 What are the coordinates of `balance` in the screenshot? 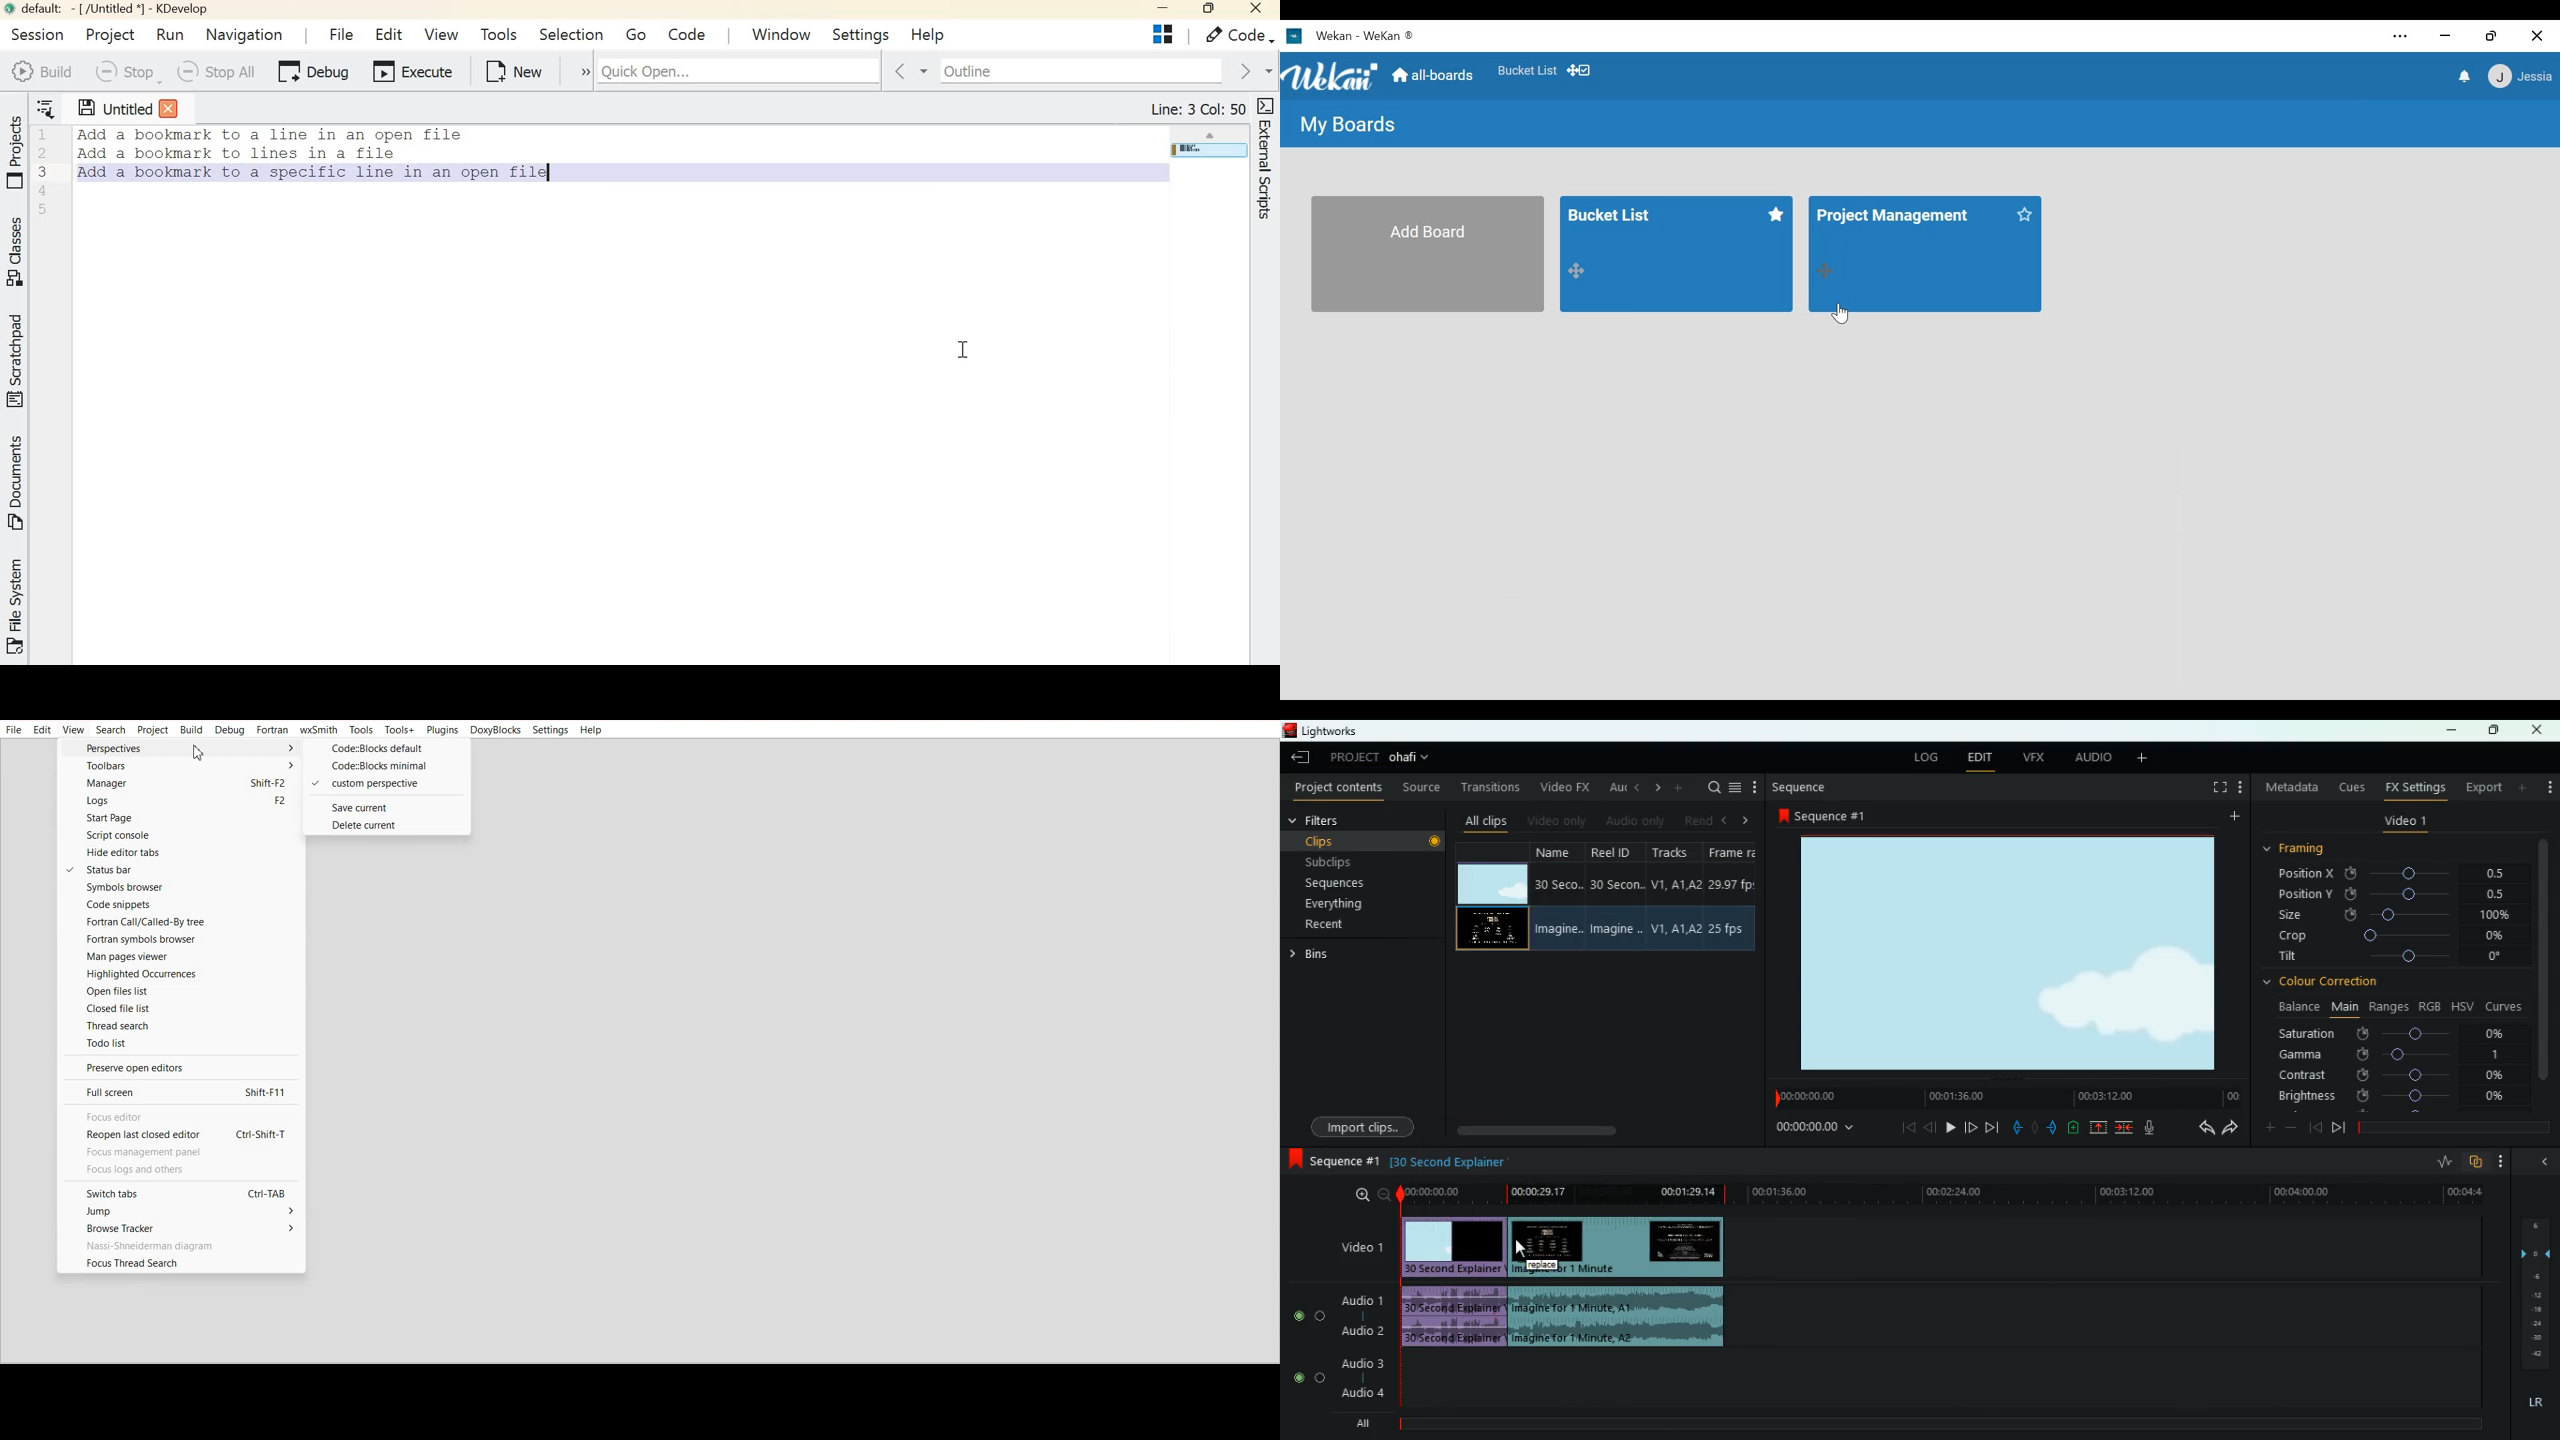 It's located at (2296, 1007).